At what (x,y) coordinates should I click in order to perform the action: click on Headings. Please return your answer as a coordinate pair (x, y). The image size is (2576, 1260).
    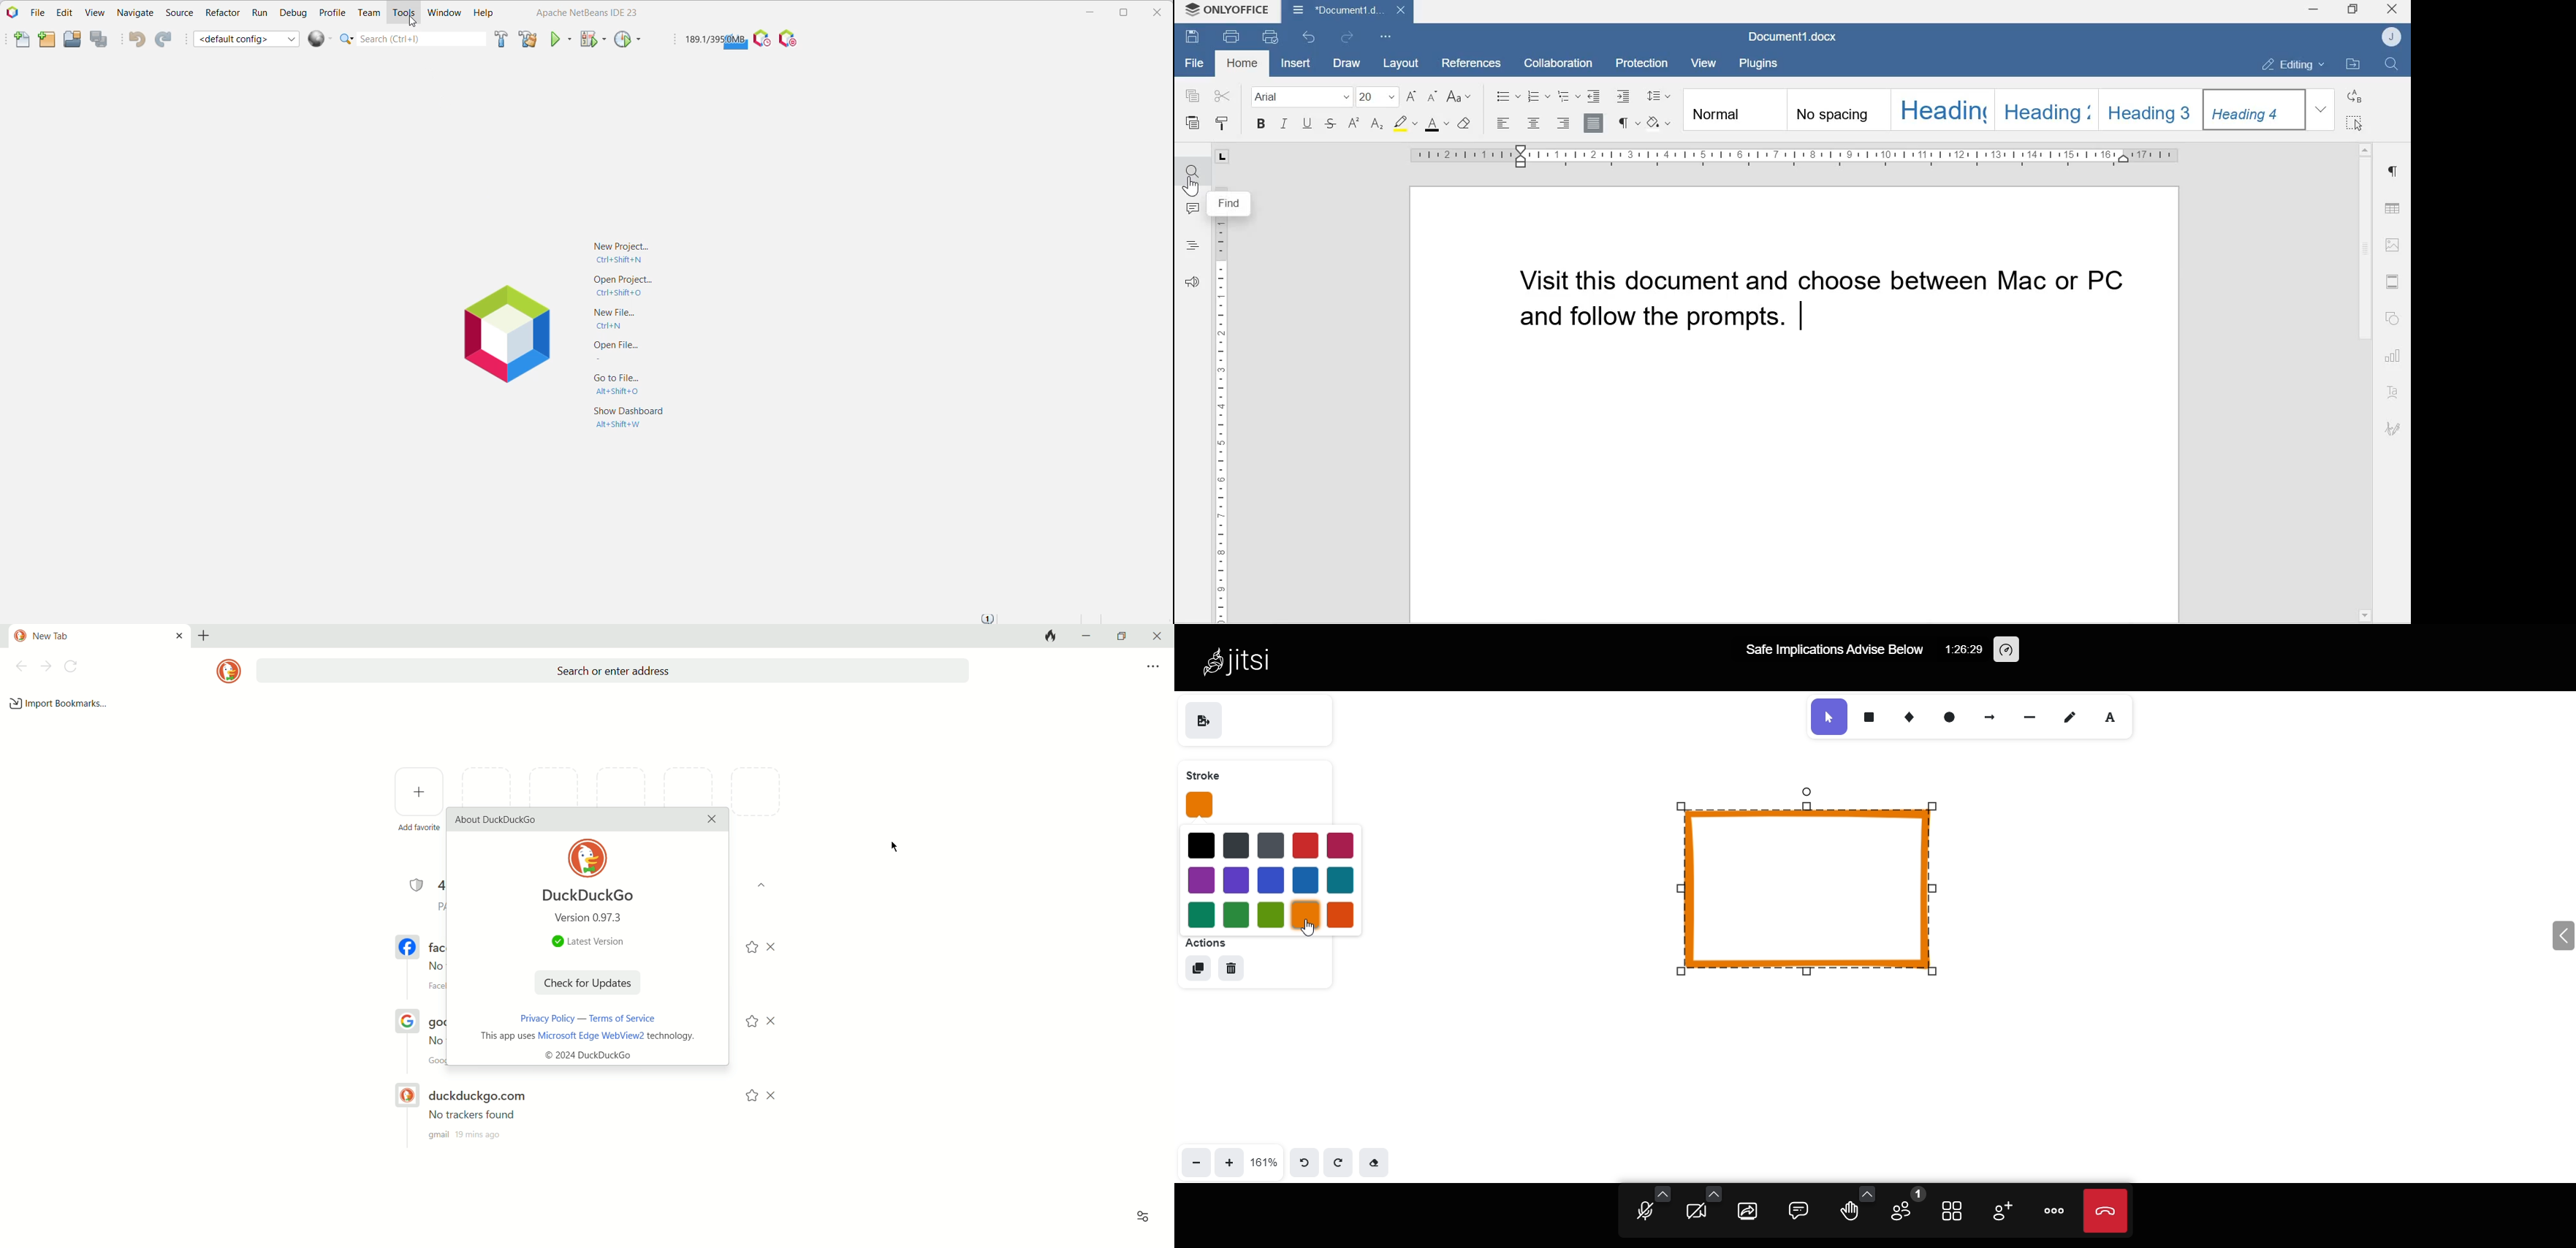
    Looking at the image, I should click on (1192, 244).